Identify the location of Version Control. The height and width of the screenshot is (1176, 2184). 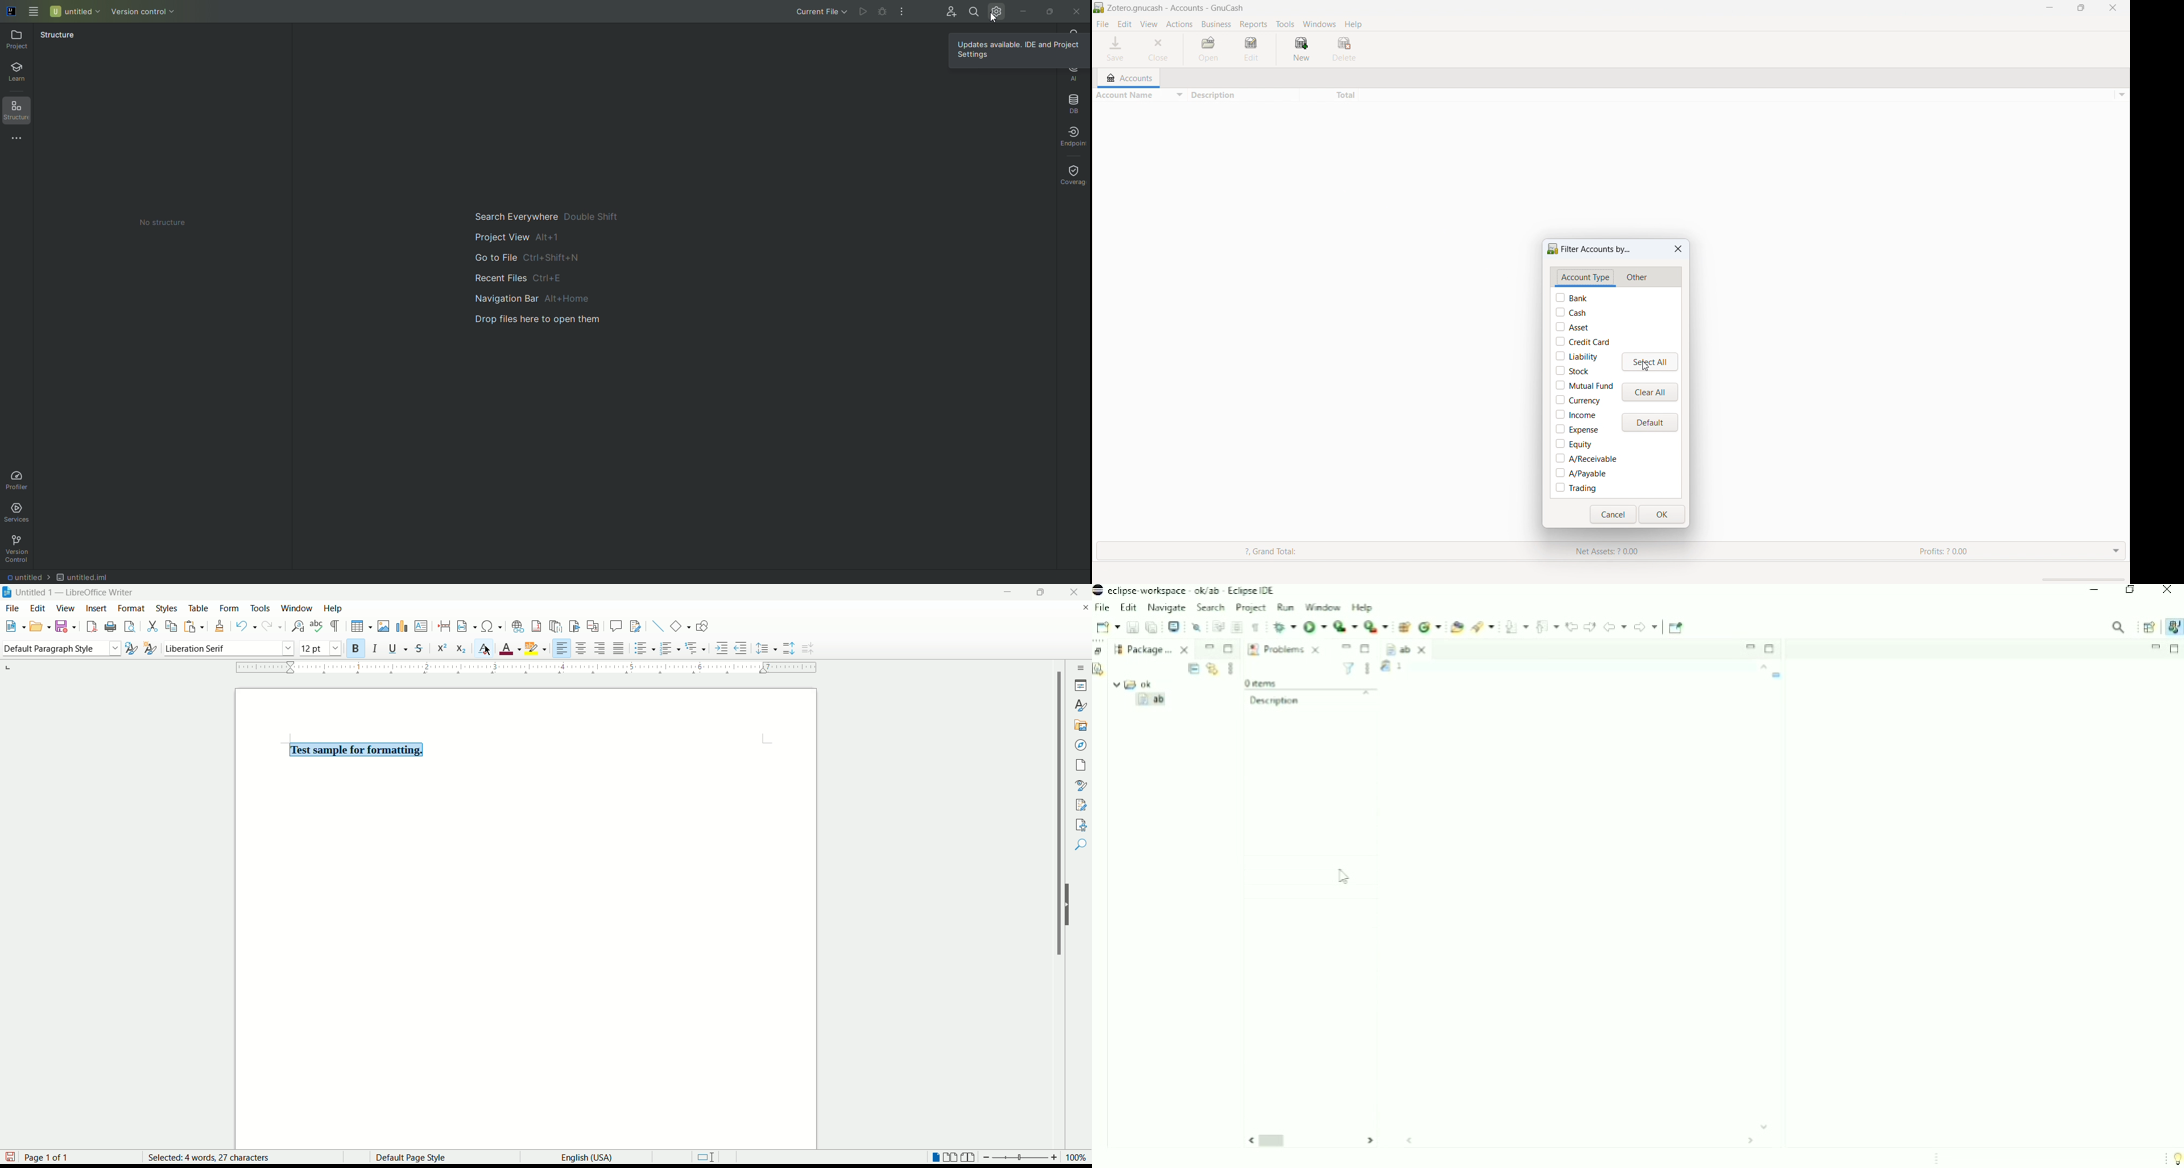
(153, 12).